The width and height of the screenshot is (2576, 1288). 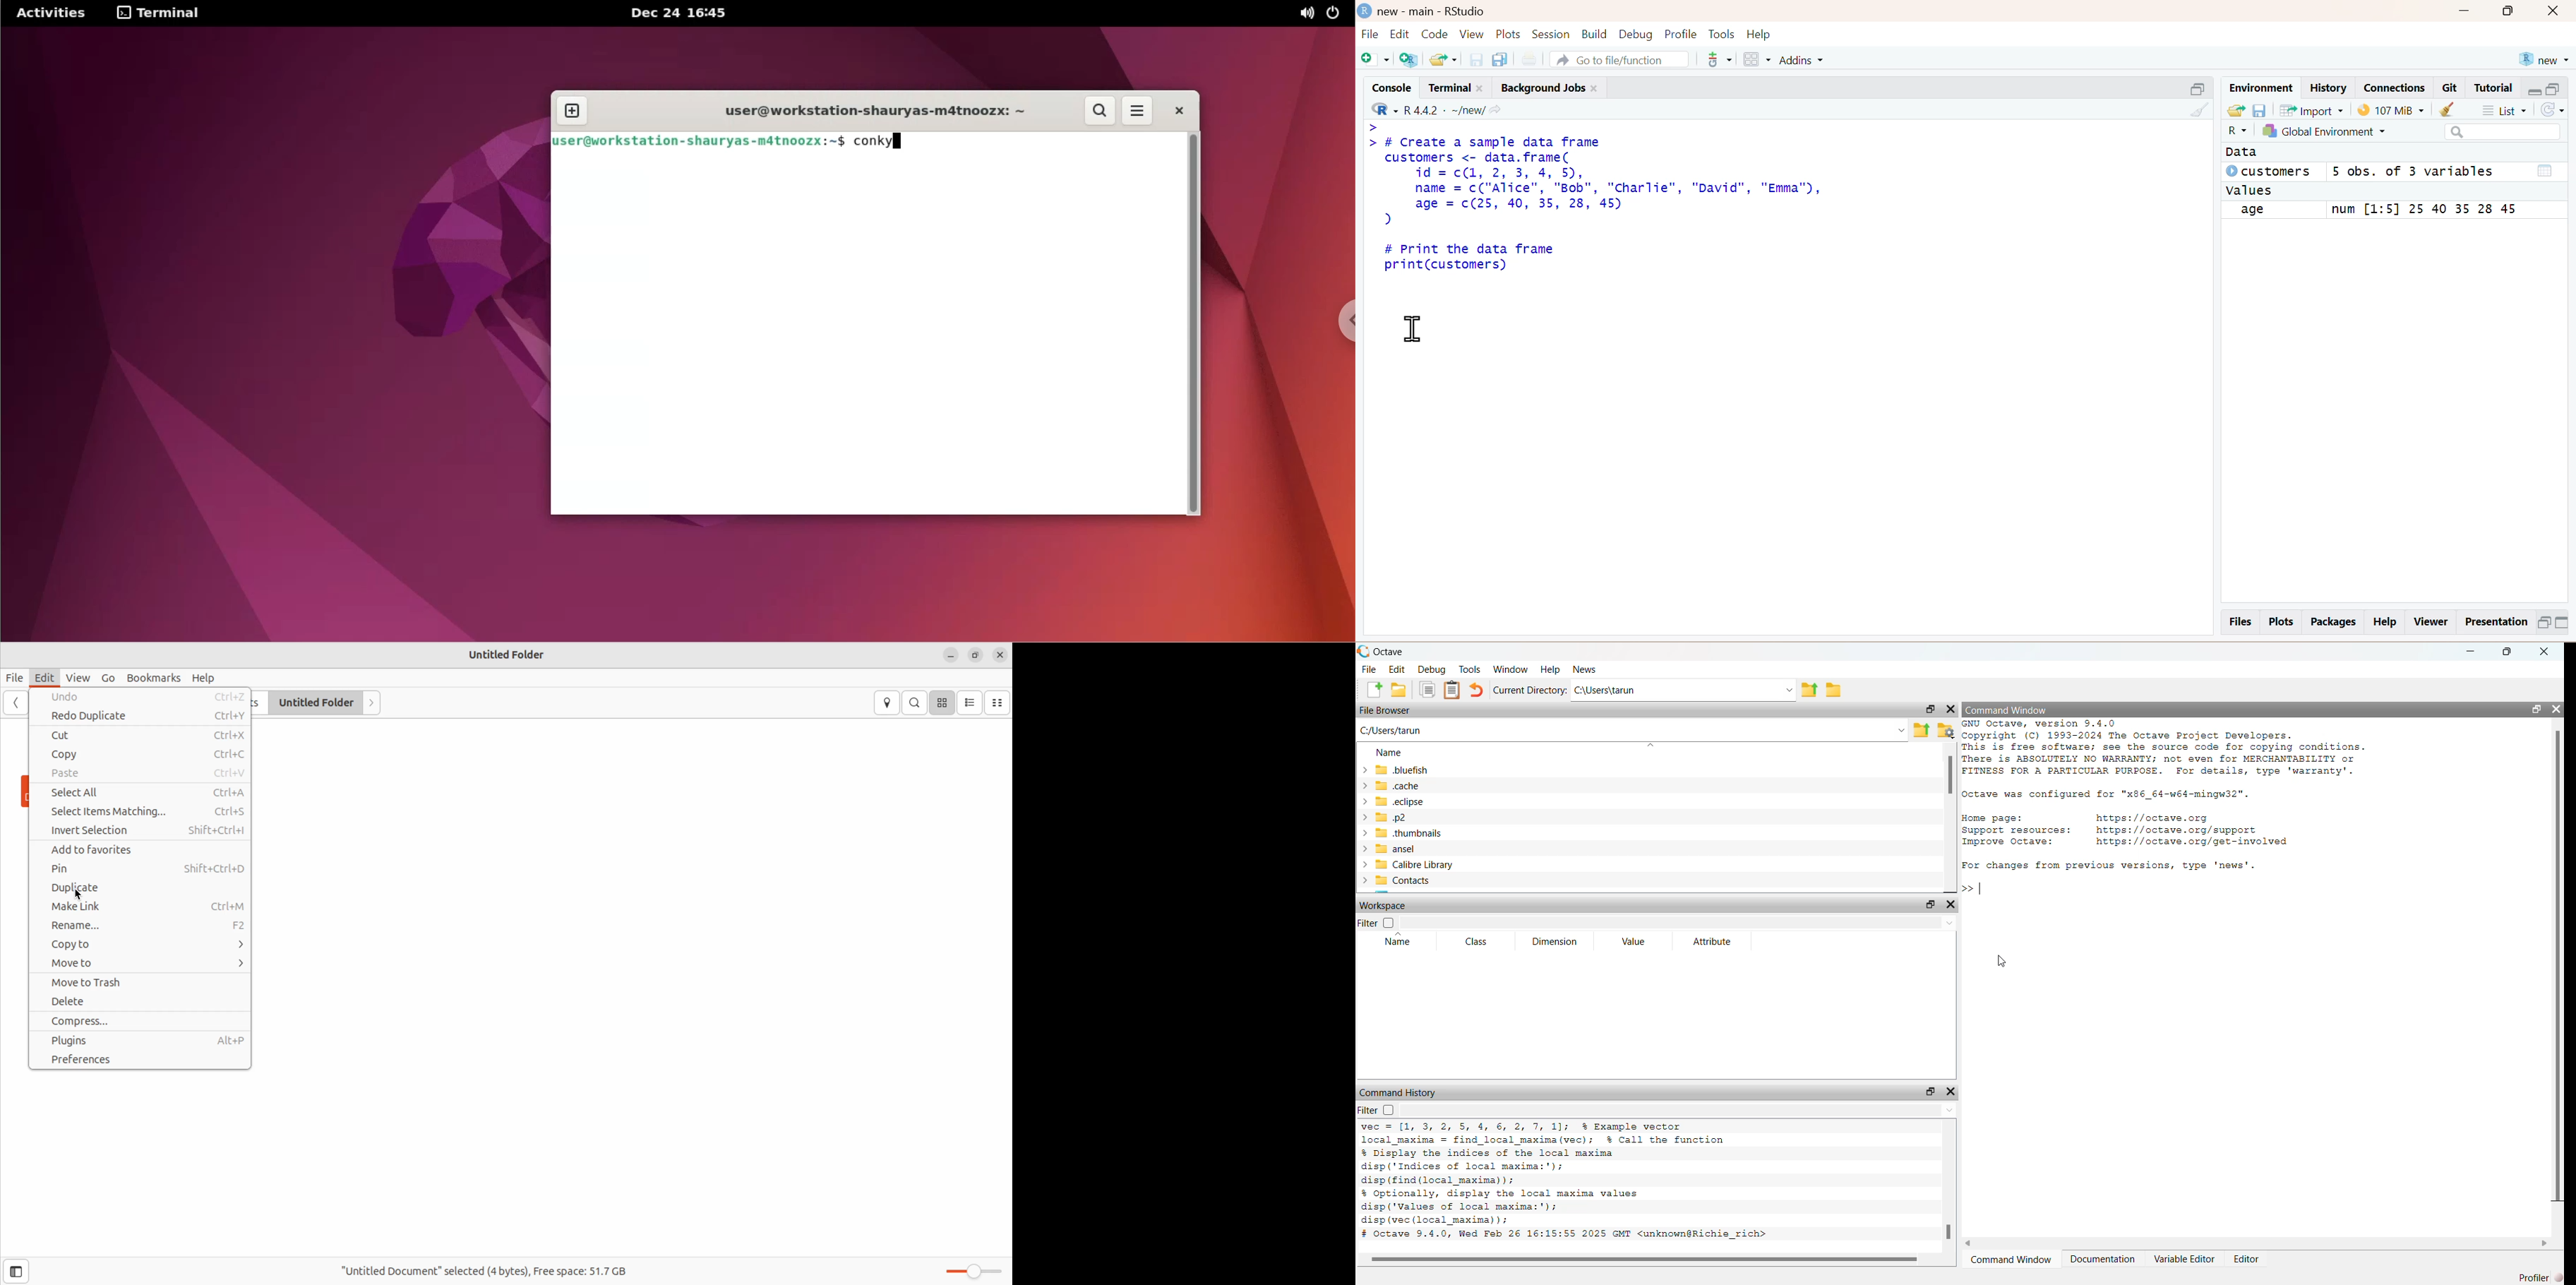 I want to click on Viewer, so click(x=2431, y=622).